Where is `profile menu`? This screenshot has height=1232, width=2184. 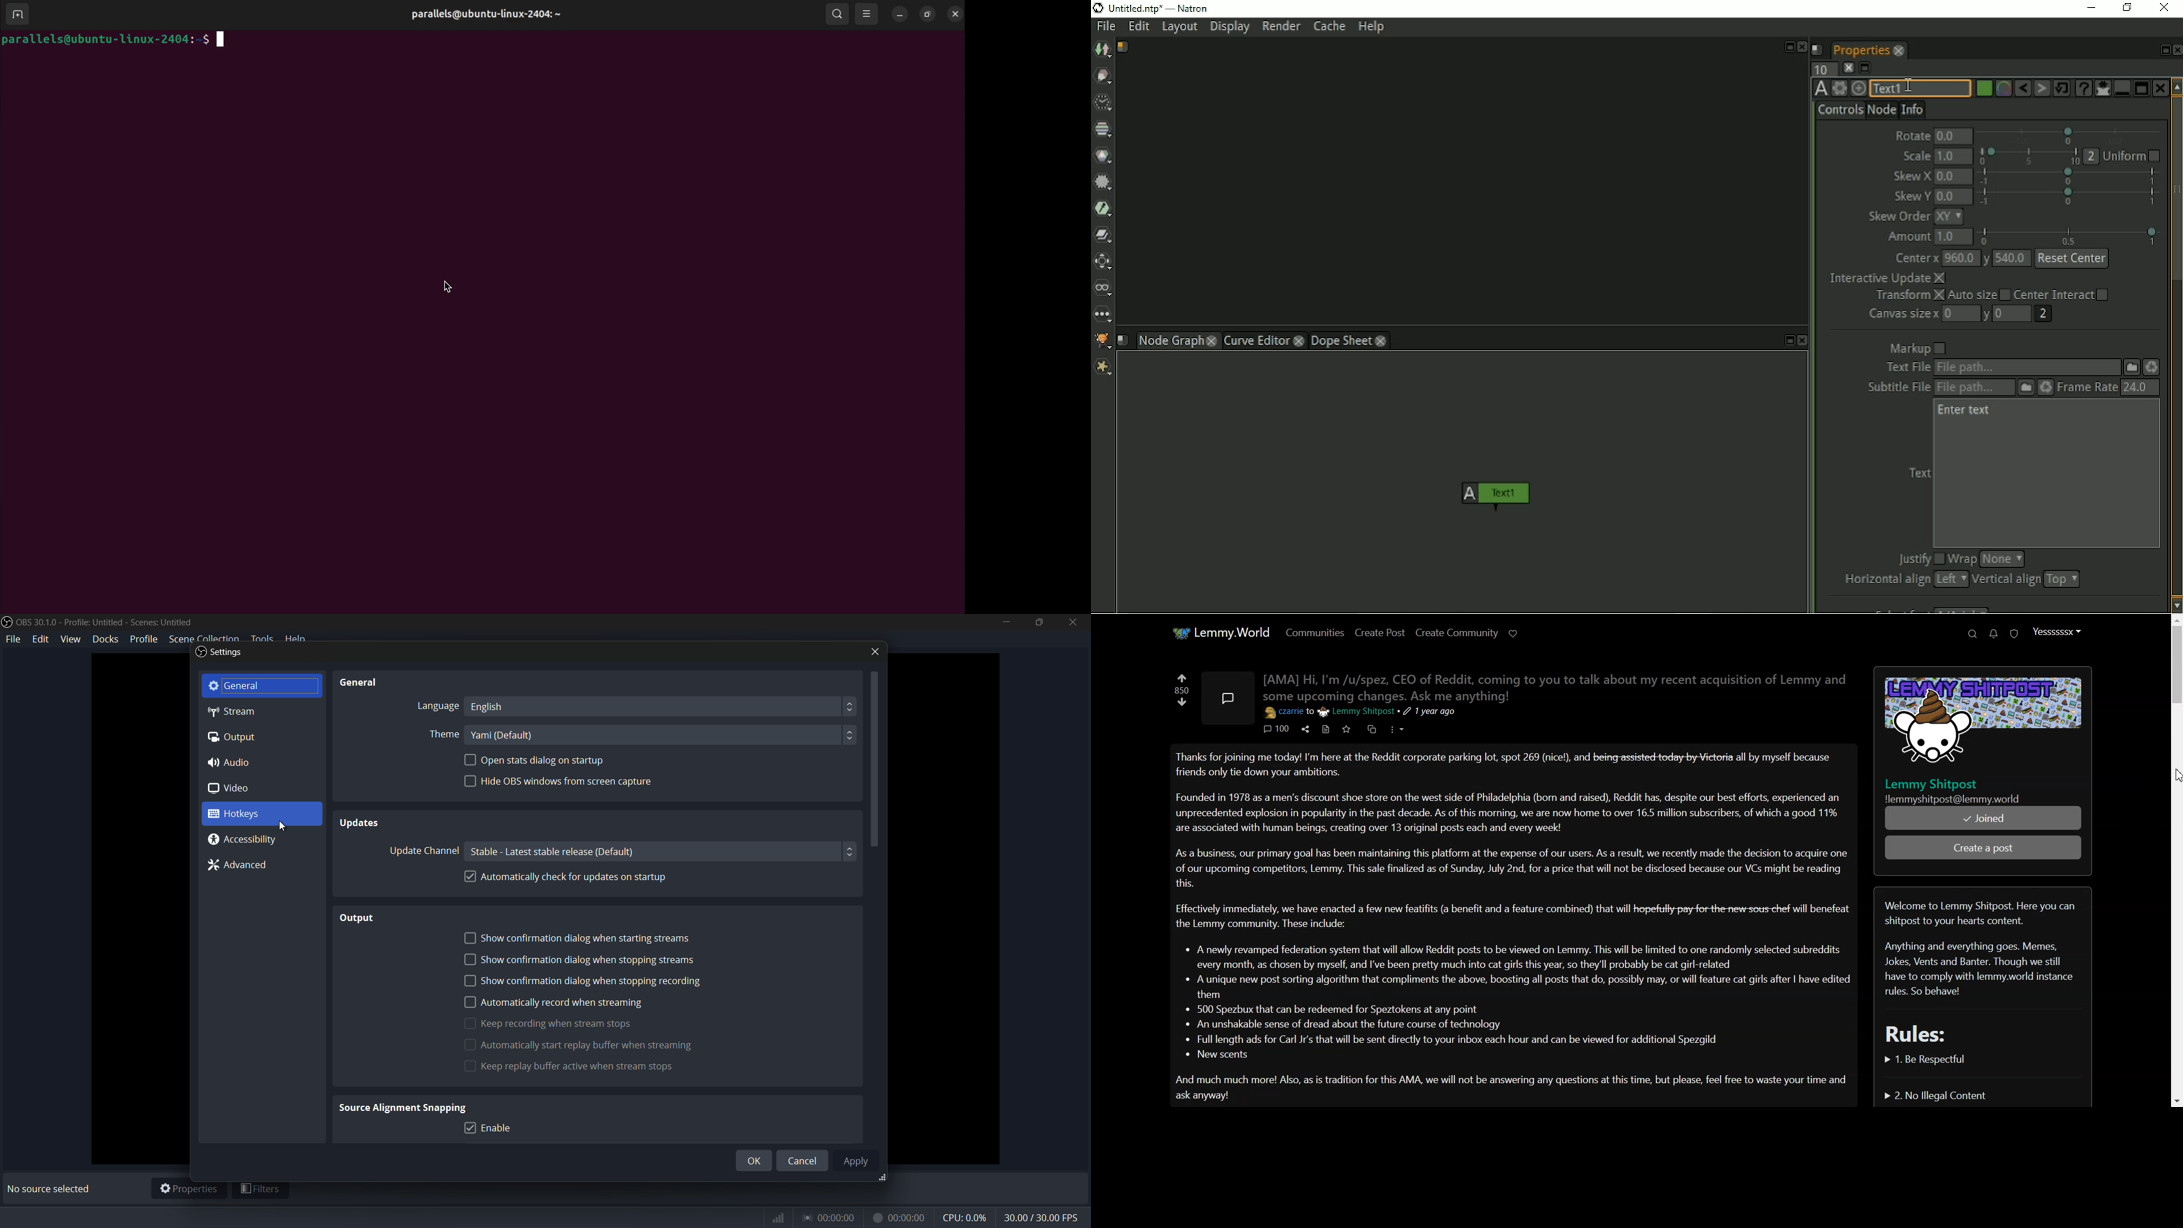 profile menu is located at coordinates (143, 639).